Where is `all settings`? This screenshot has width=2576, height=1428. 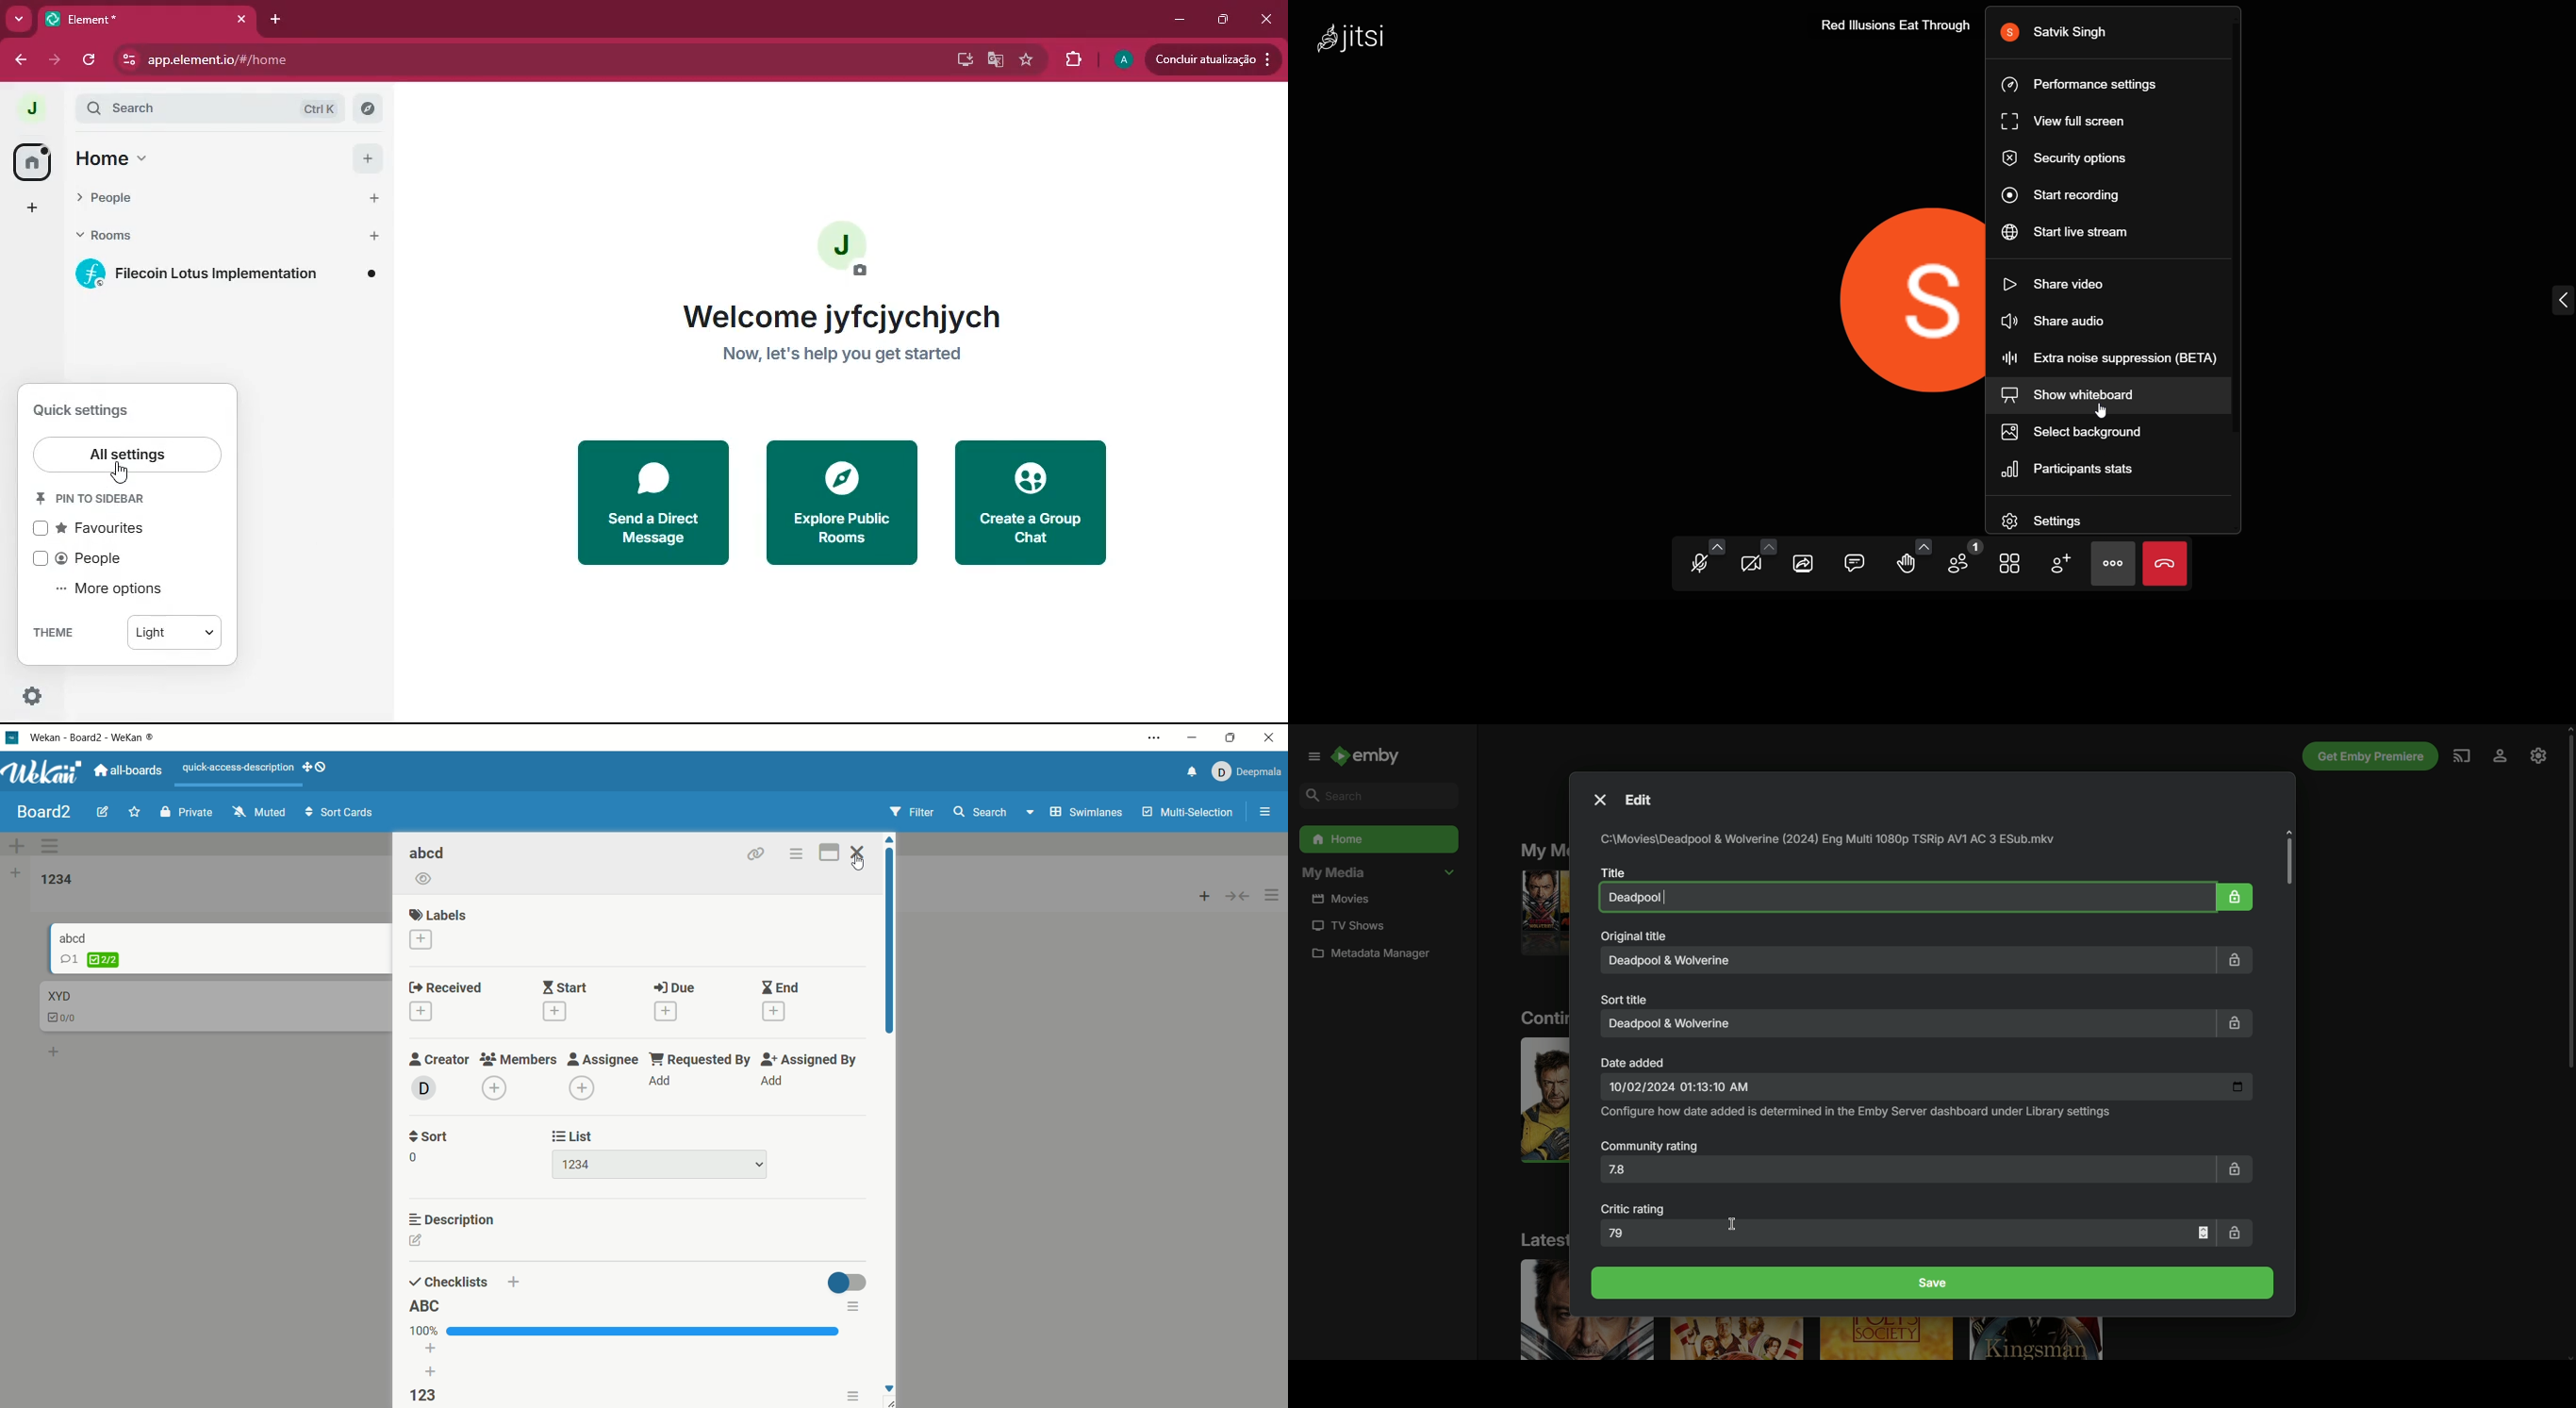 all settings is located at coordinates (133, 457).